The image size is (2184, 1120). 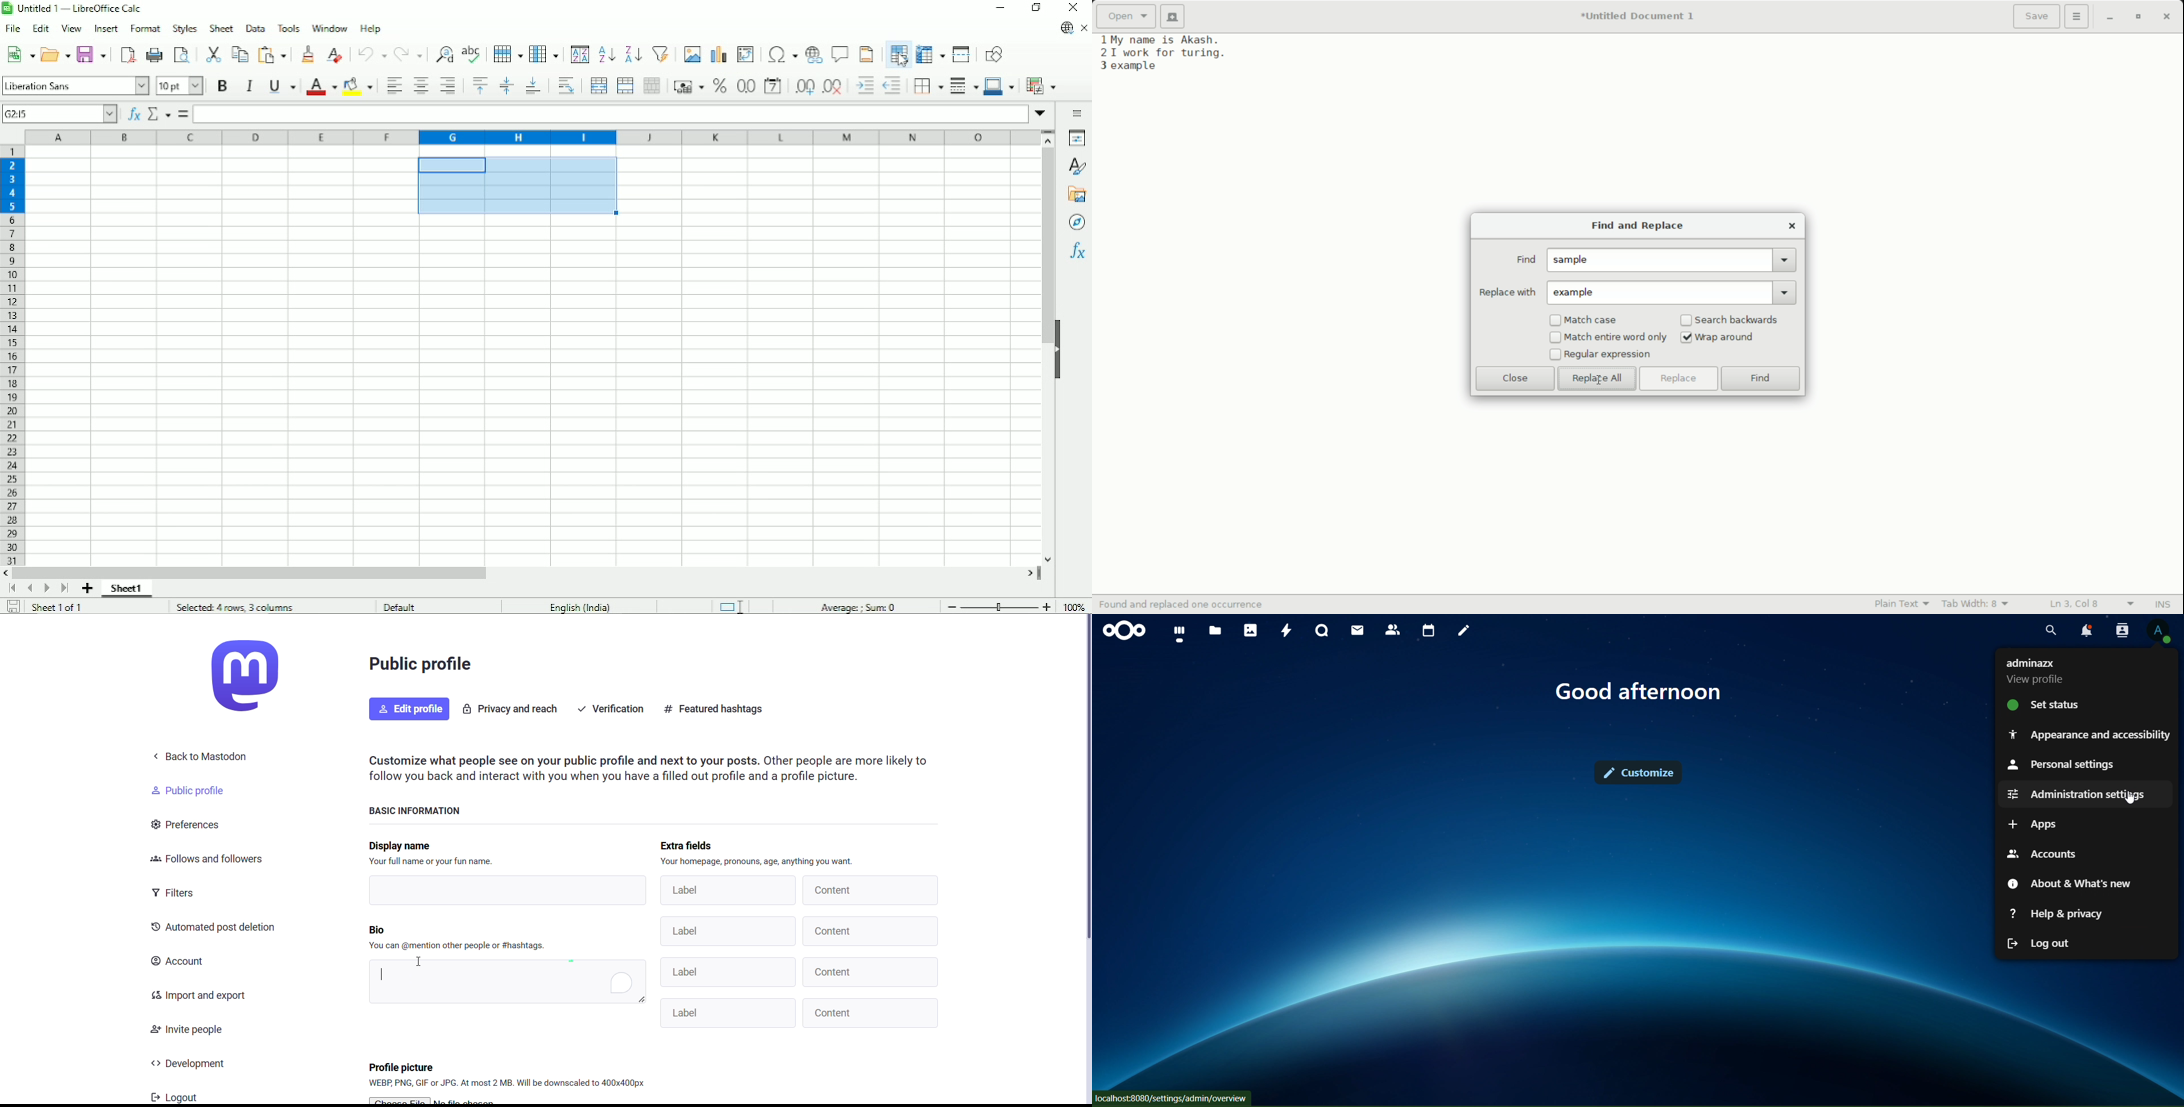 I want to click on accounts, so click(x=2057, y=853).